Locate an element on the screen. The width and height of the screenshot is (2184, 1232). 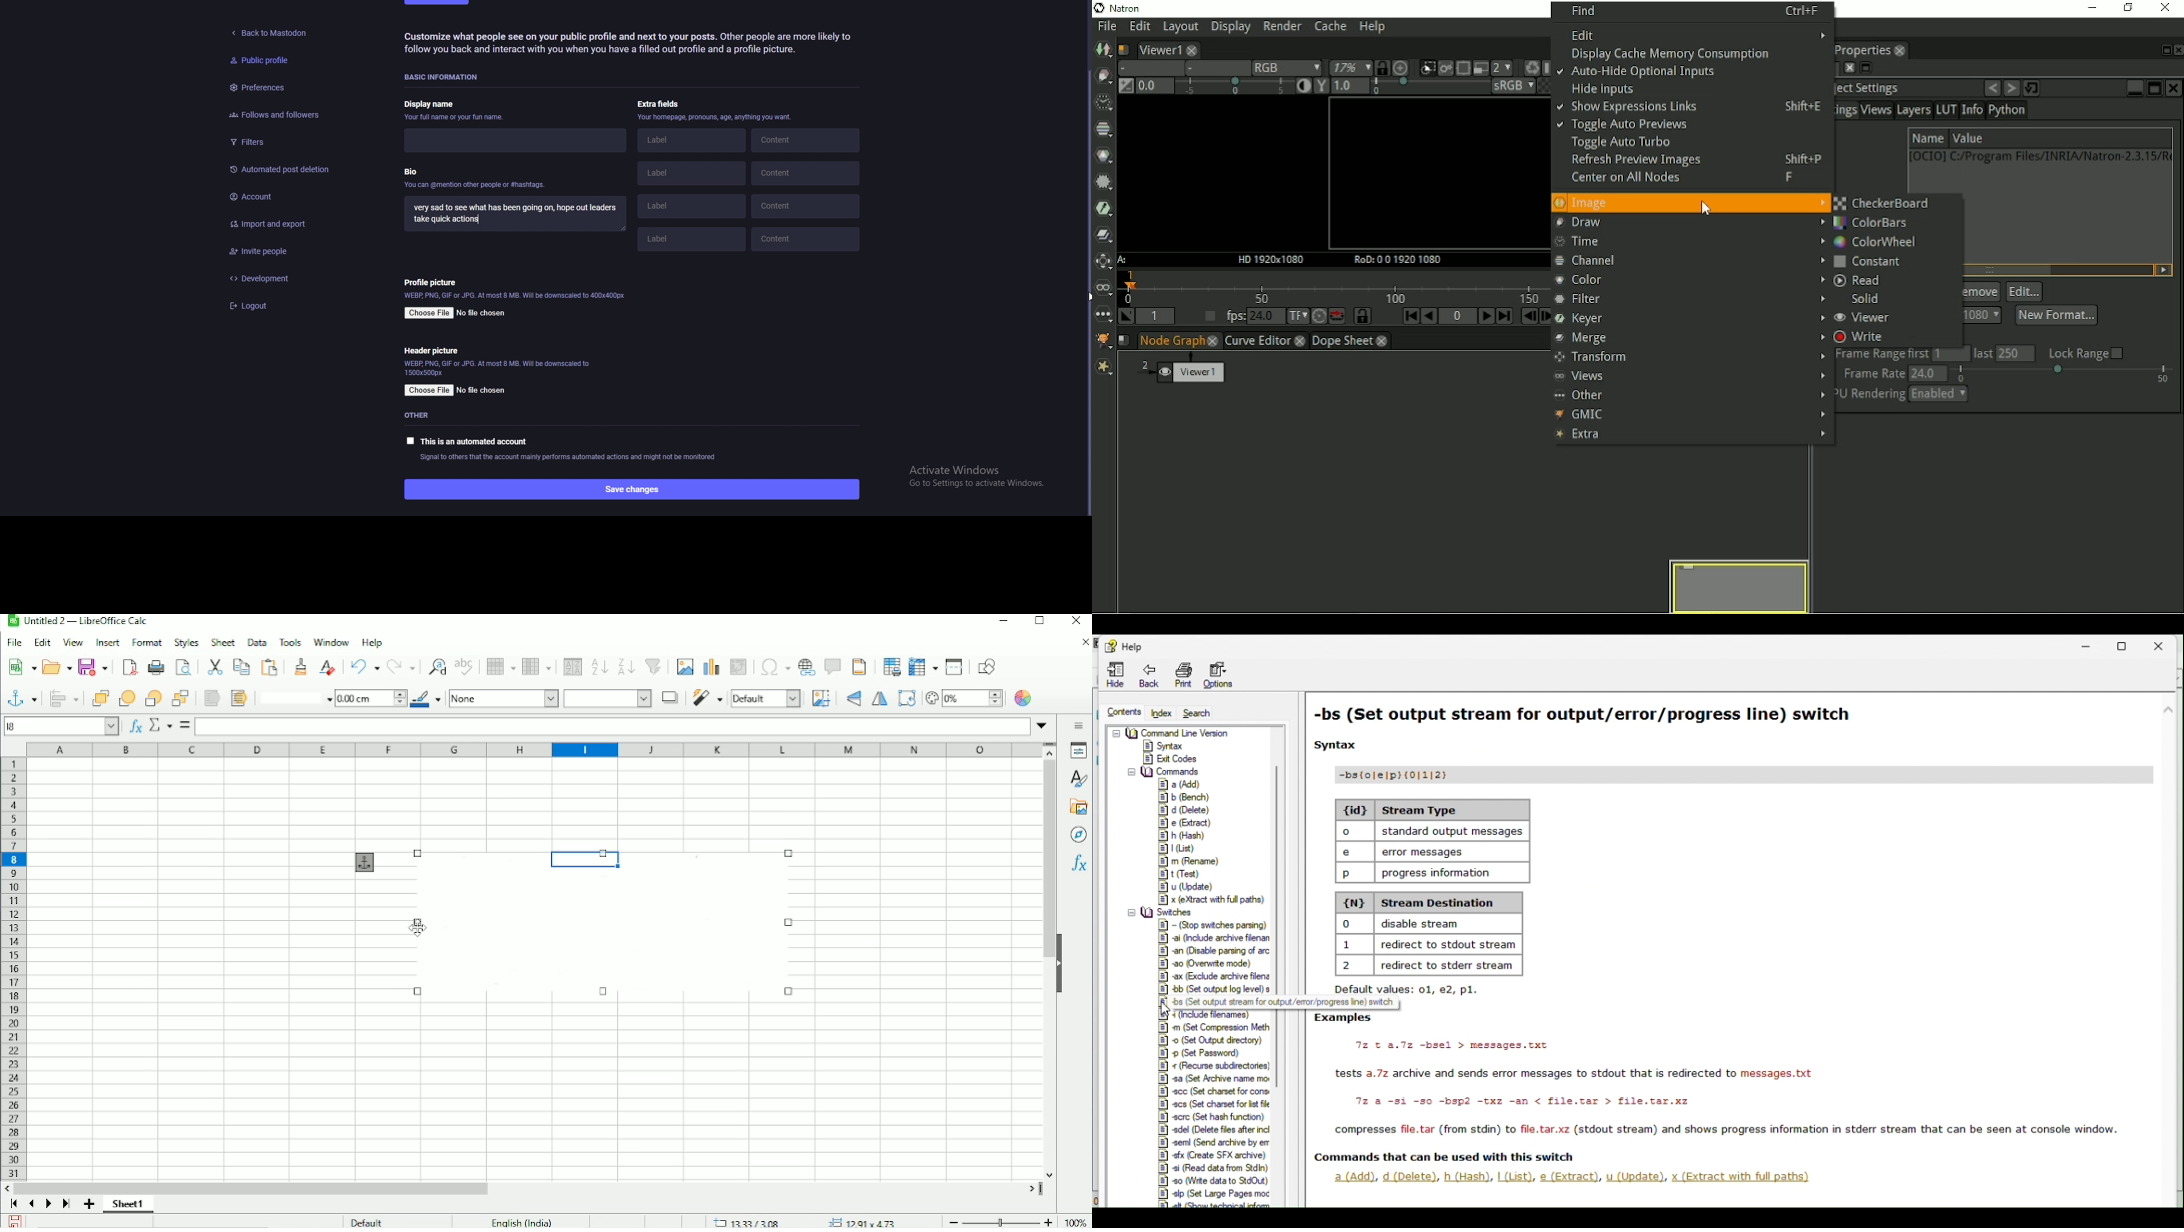
Export directly as PDF is located at coordinates (128, 668).